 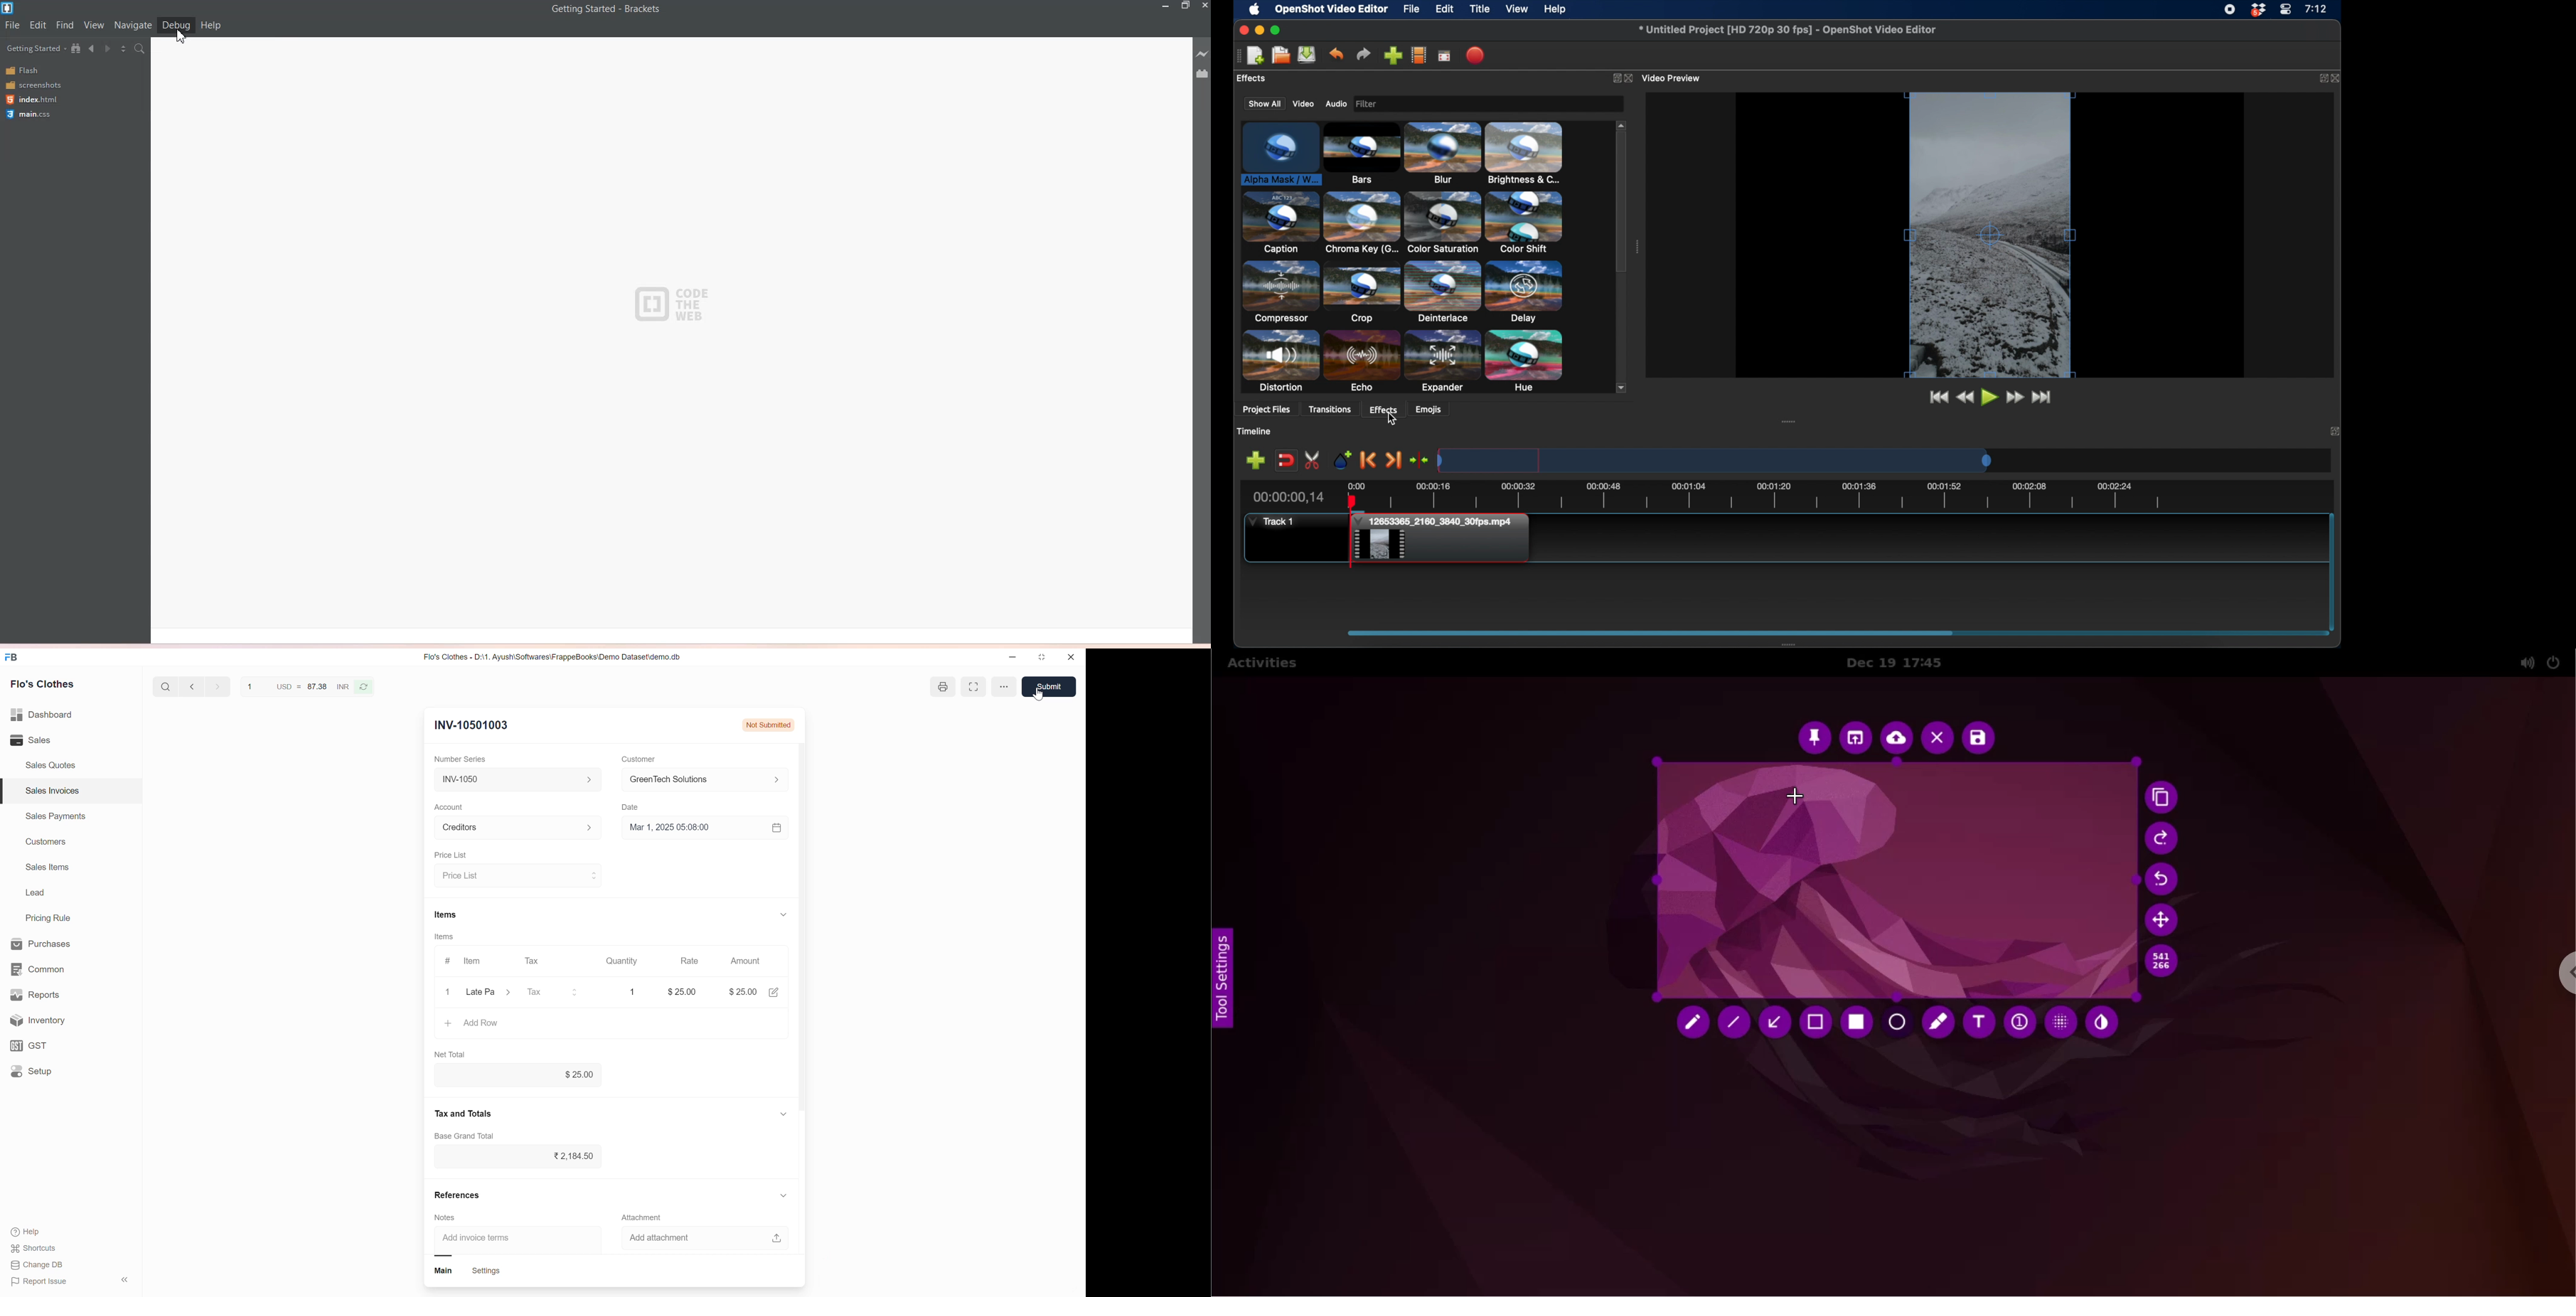 I want to click on Pricing Rule, so click(x=49, y=918).